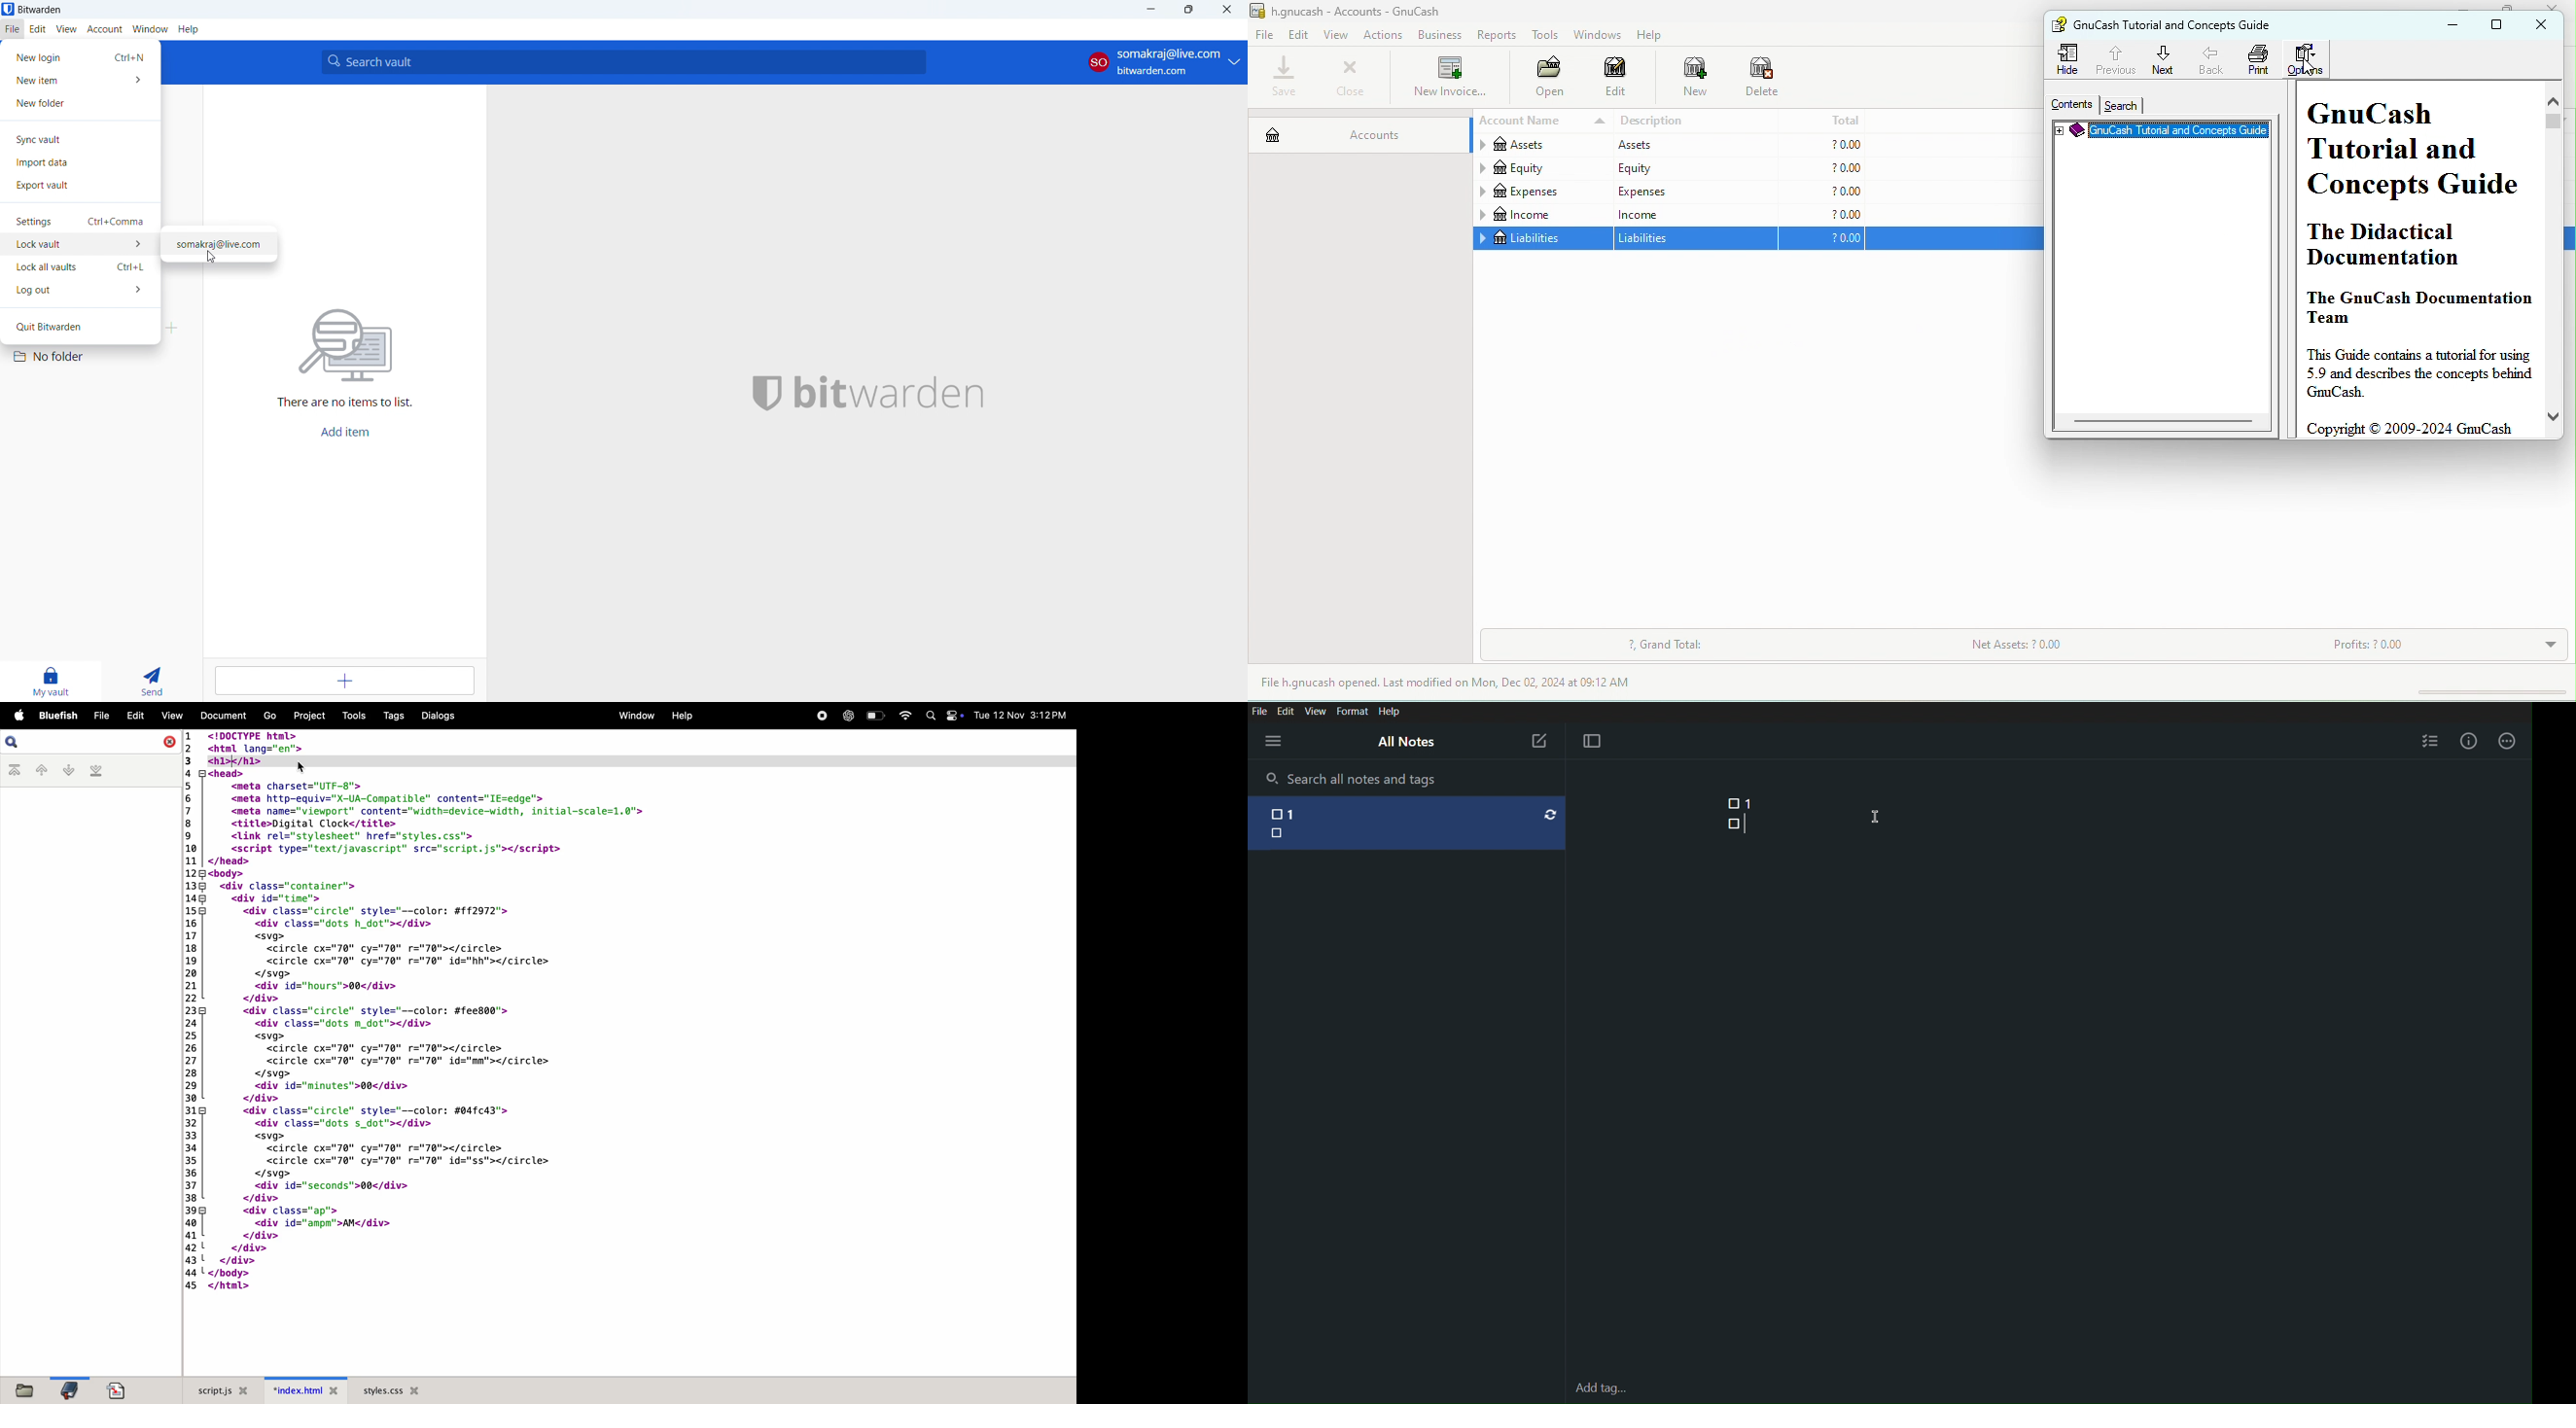 This screenshot has height=1428, width=2576. What do you see at coordinates (1154, 9) in the screenshot?
I see `minimize` at bounding box center [1154, 9].